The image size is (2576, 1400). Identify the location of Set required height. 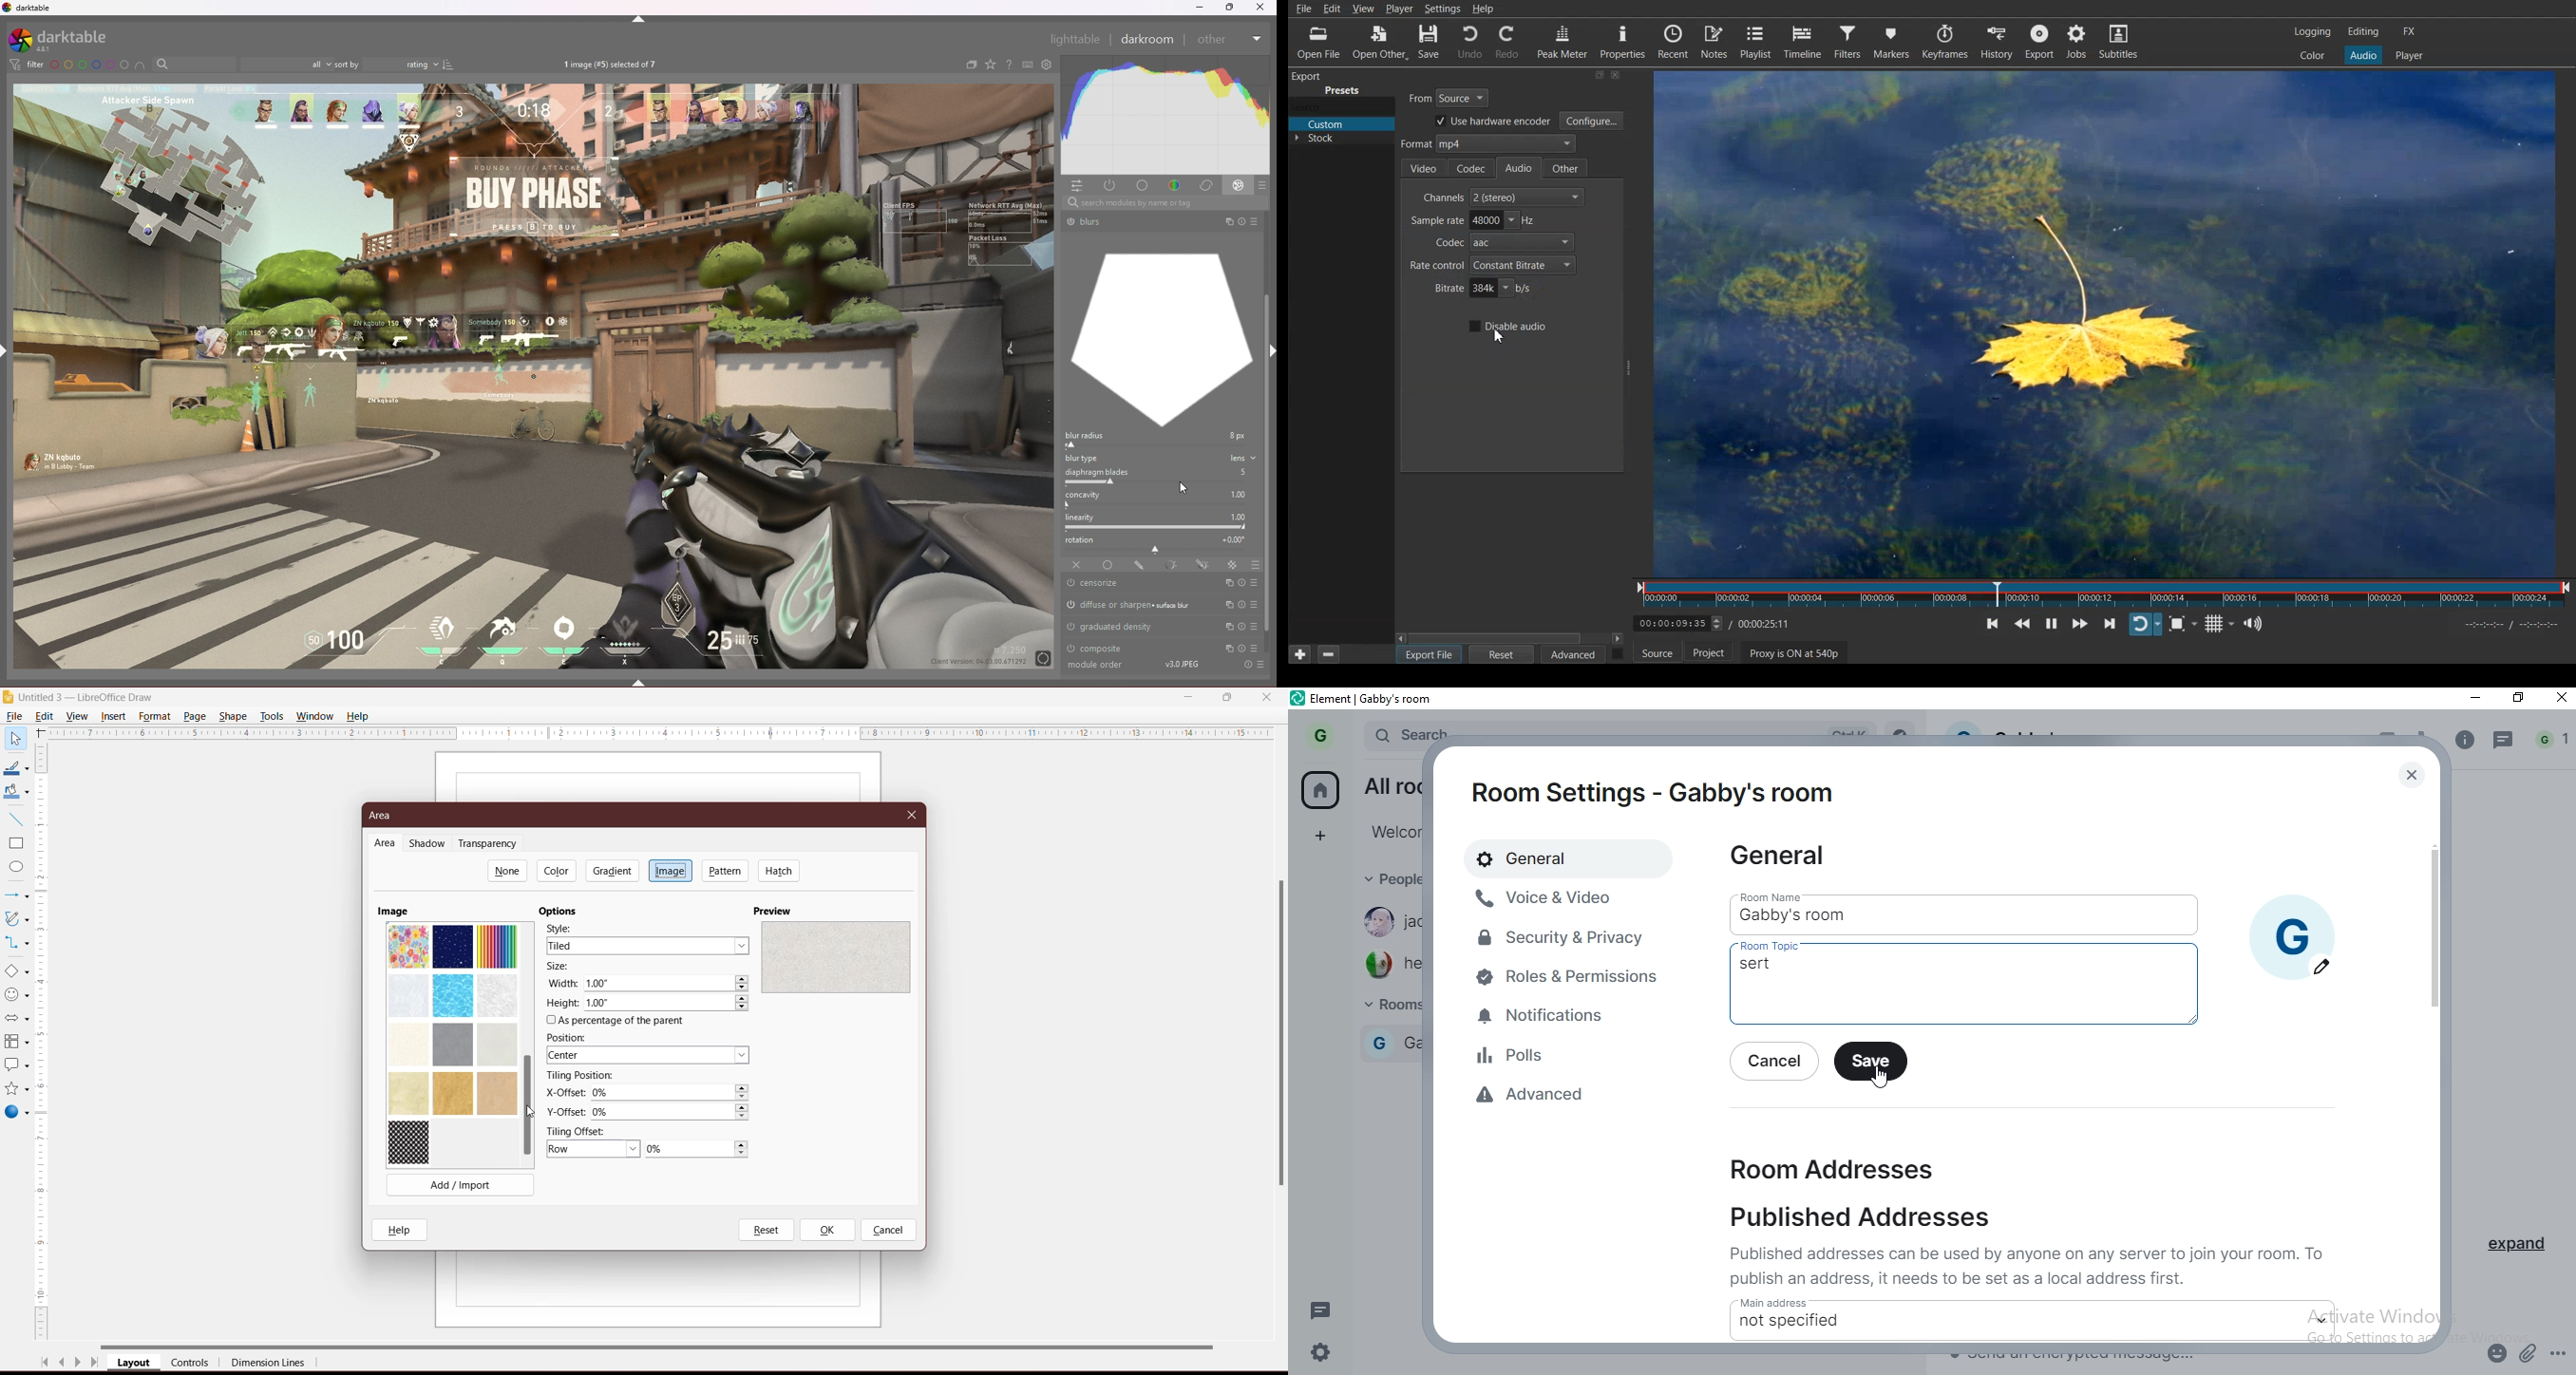
(667, 1004).